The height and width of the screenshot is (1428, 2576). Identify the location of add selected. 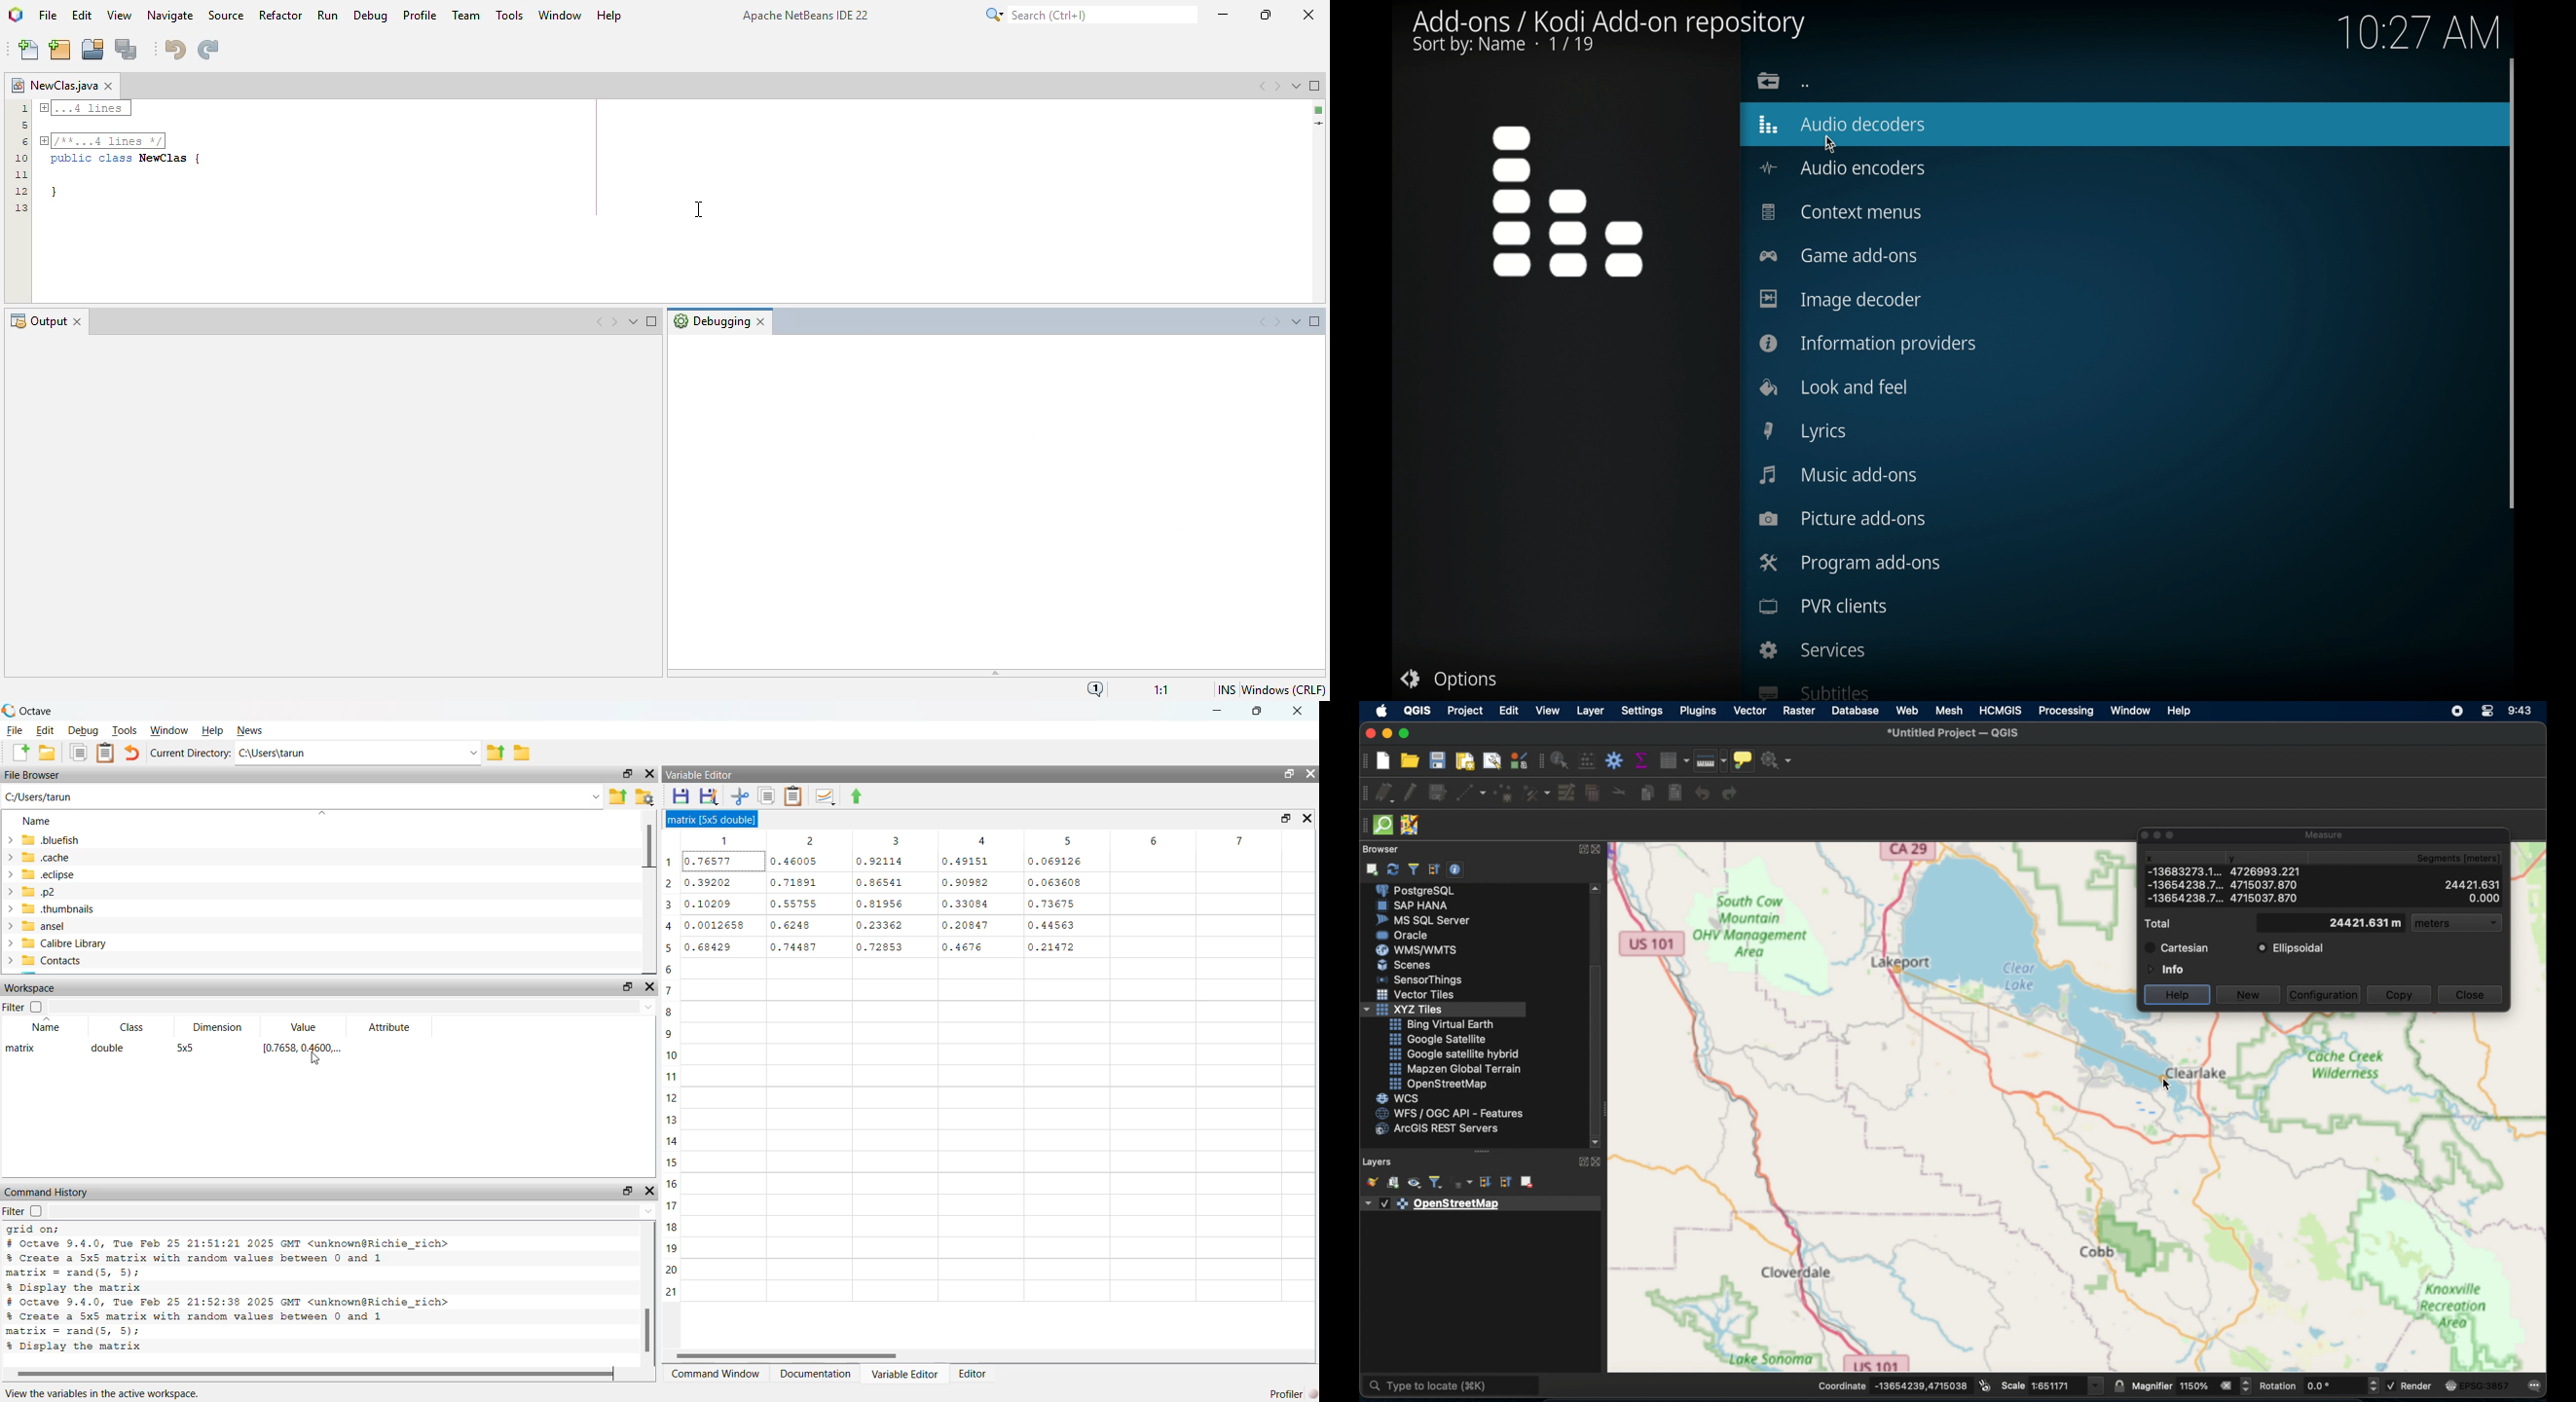
(1373, 869).